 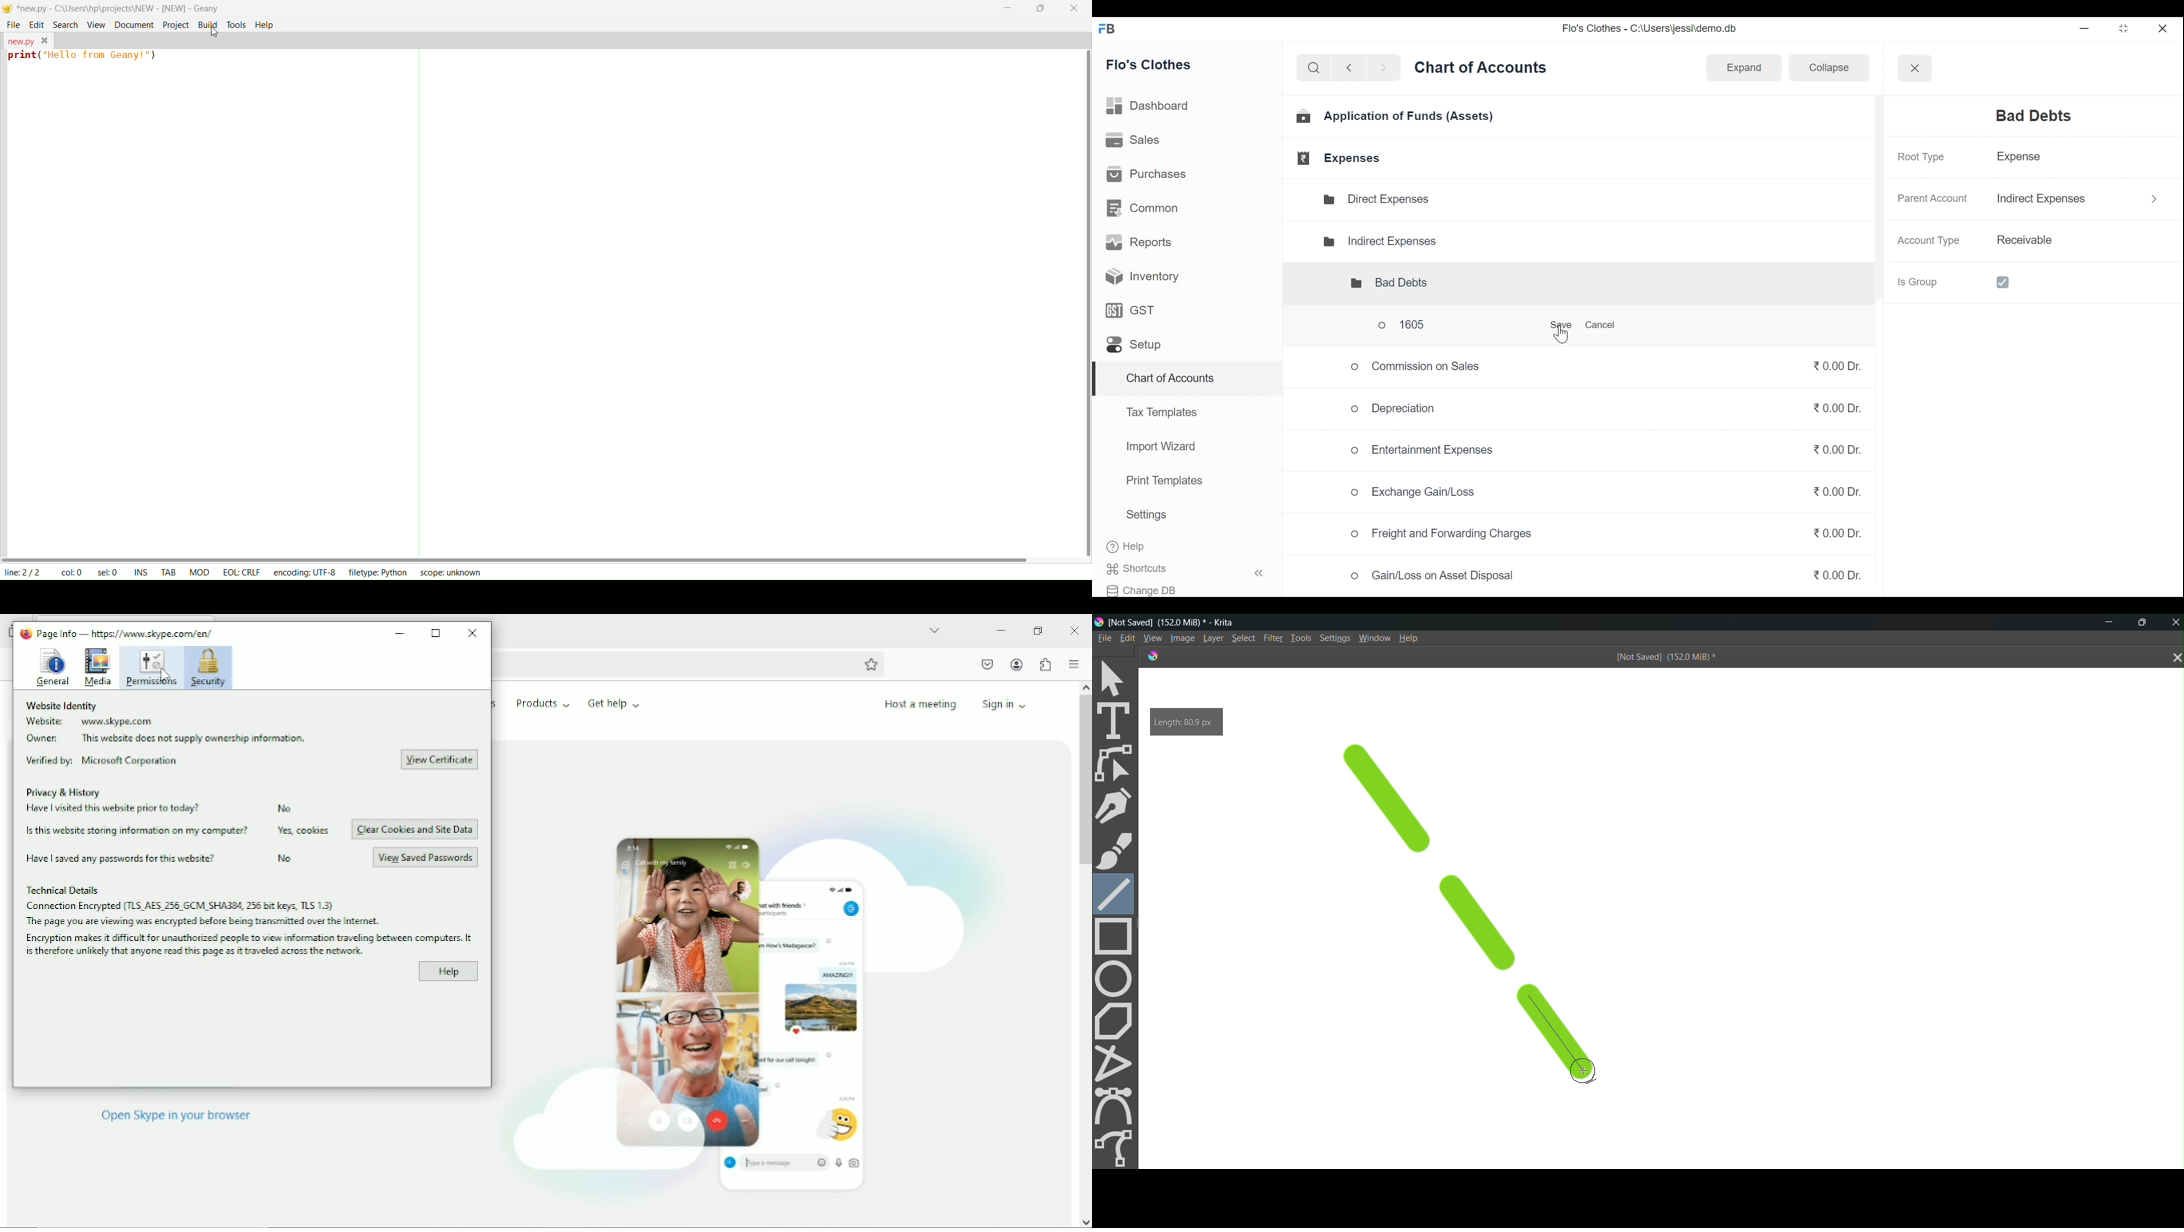 What do you see at coordinates (1074, 9) in the screenshot?
I see `close` at bounding box center [1074, 9].